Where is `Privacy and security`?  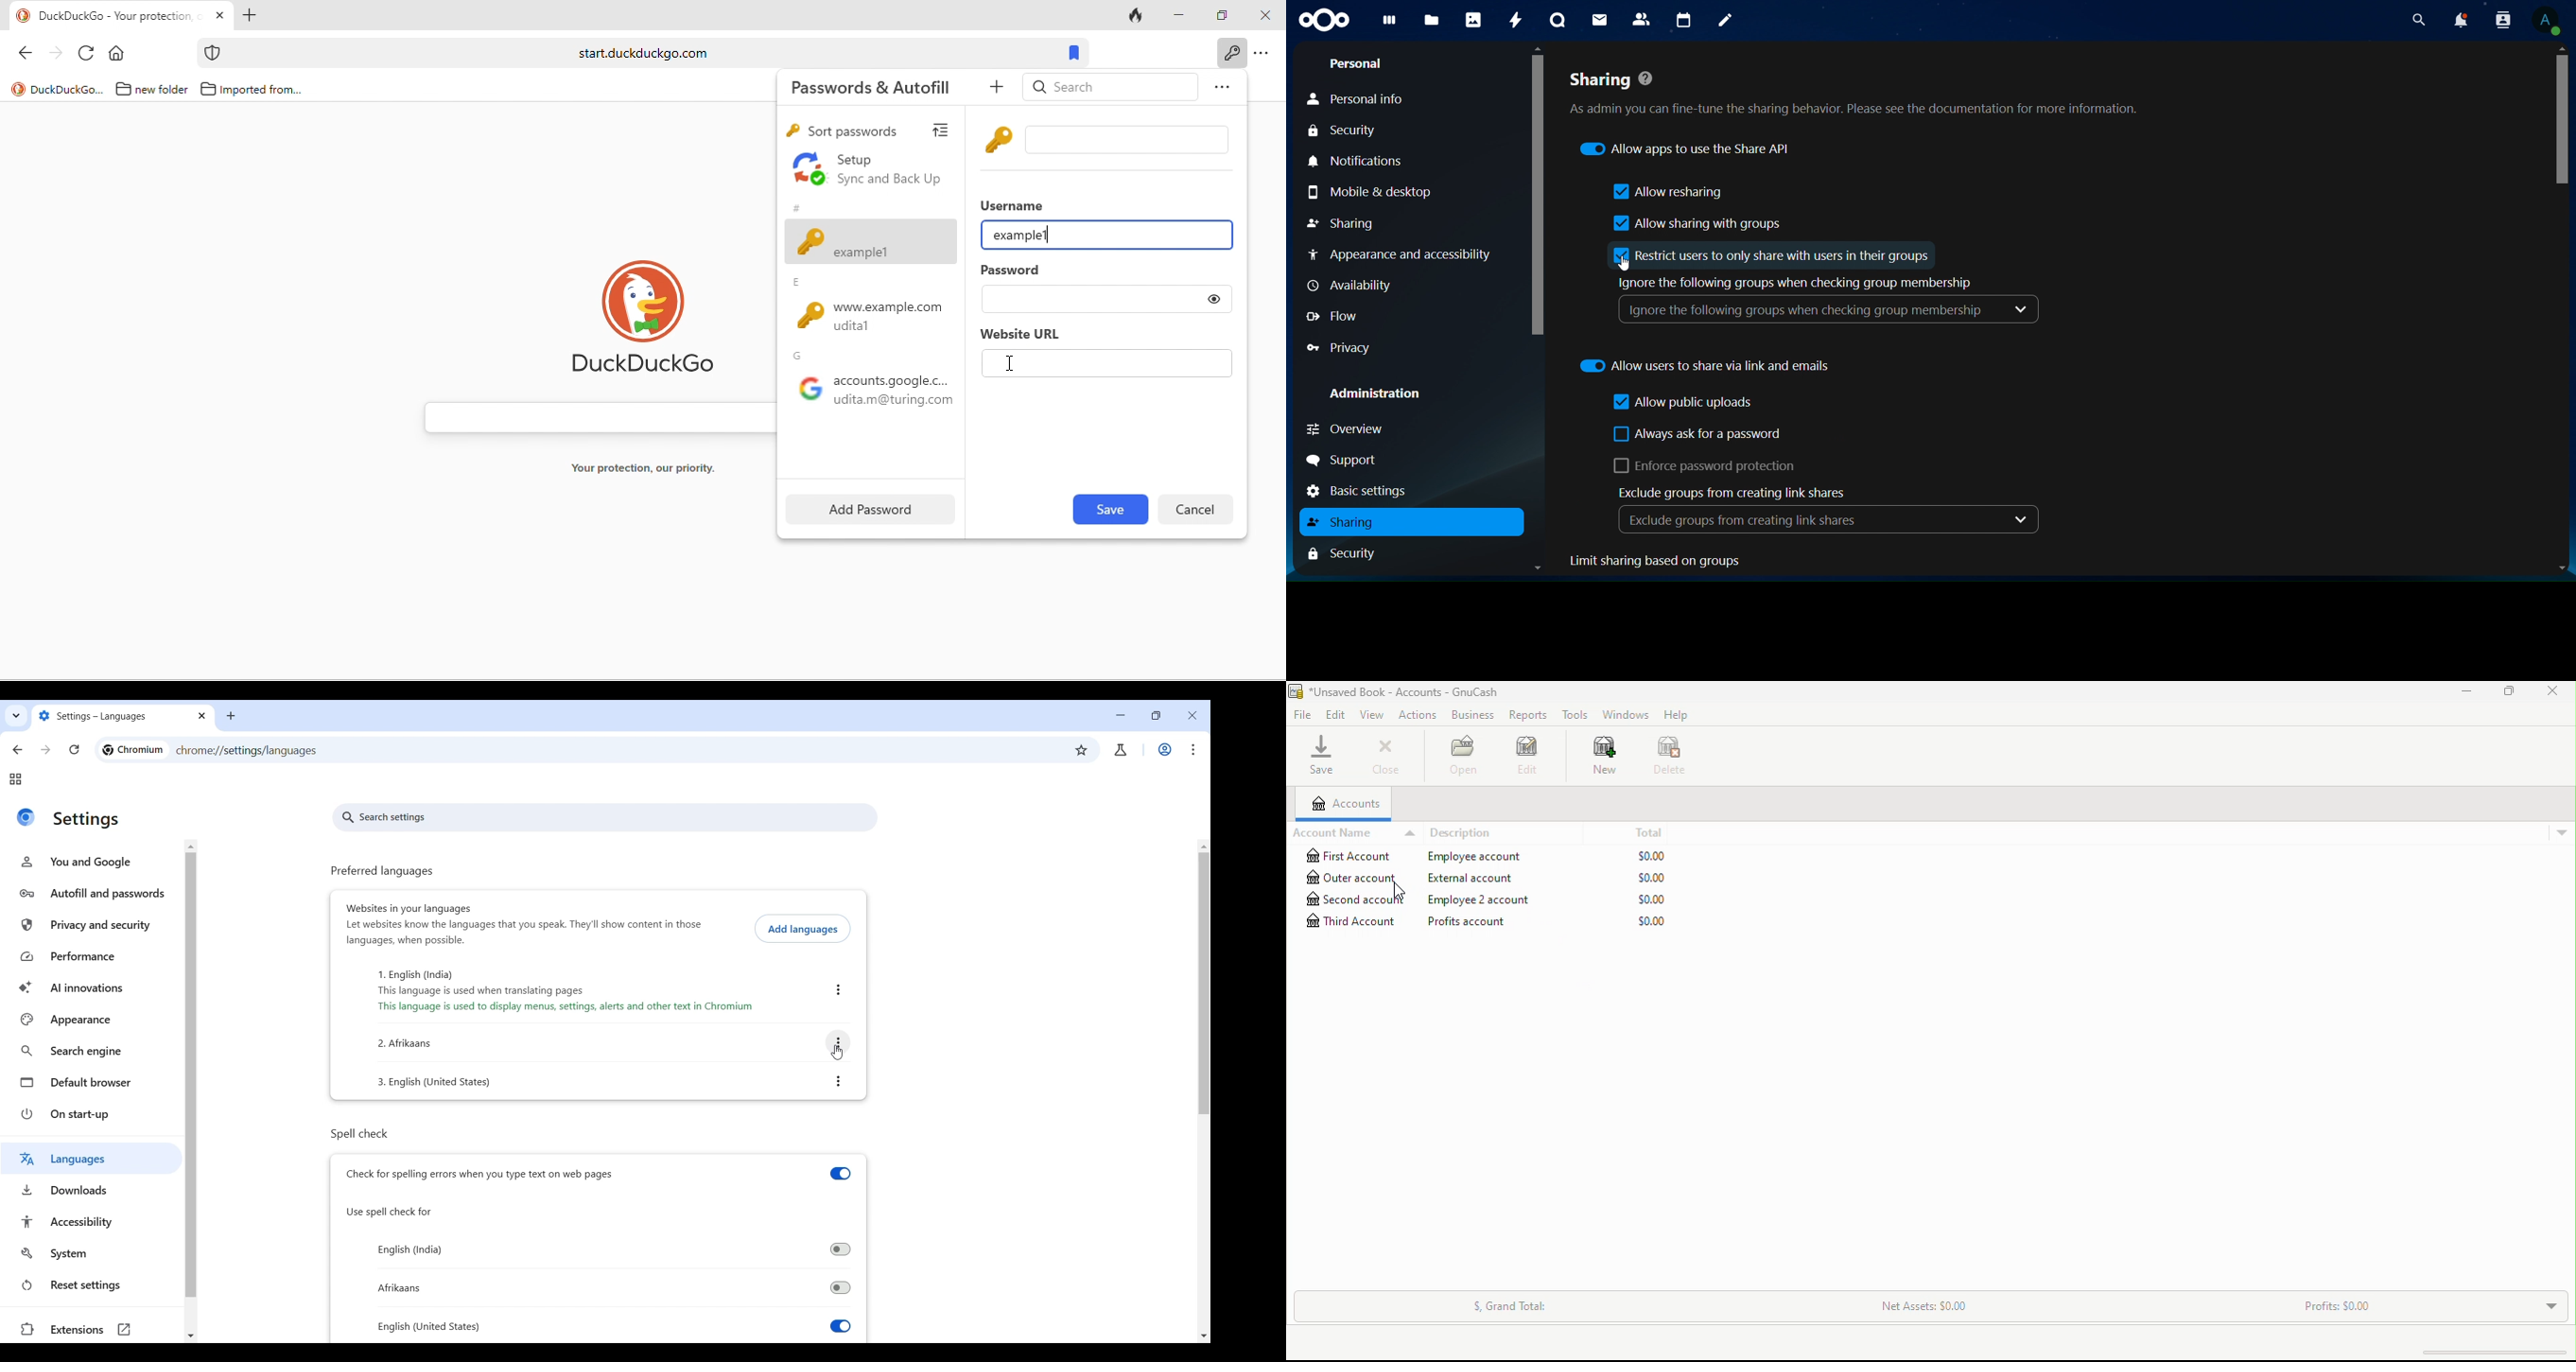 Privacy and security is located at coordinates (94, 926).